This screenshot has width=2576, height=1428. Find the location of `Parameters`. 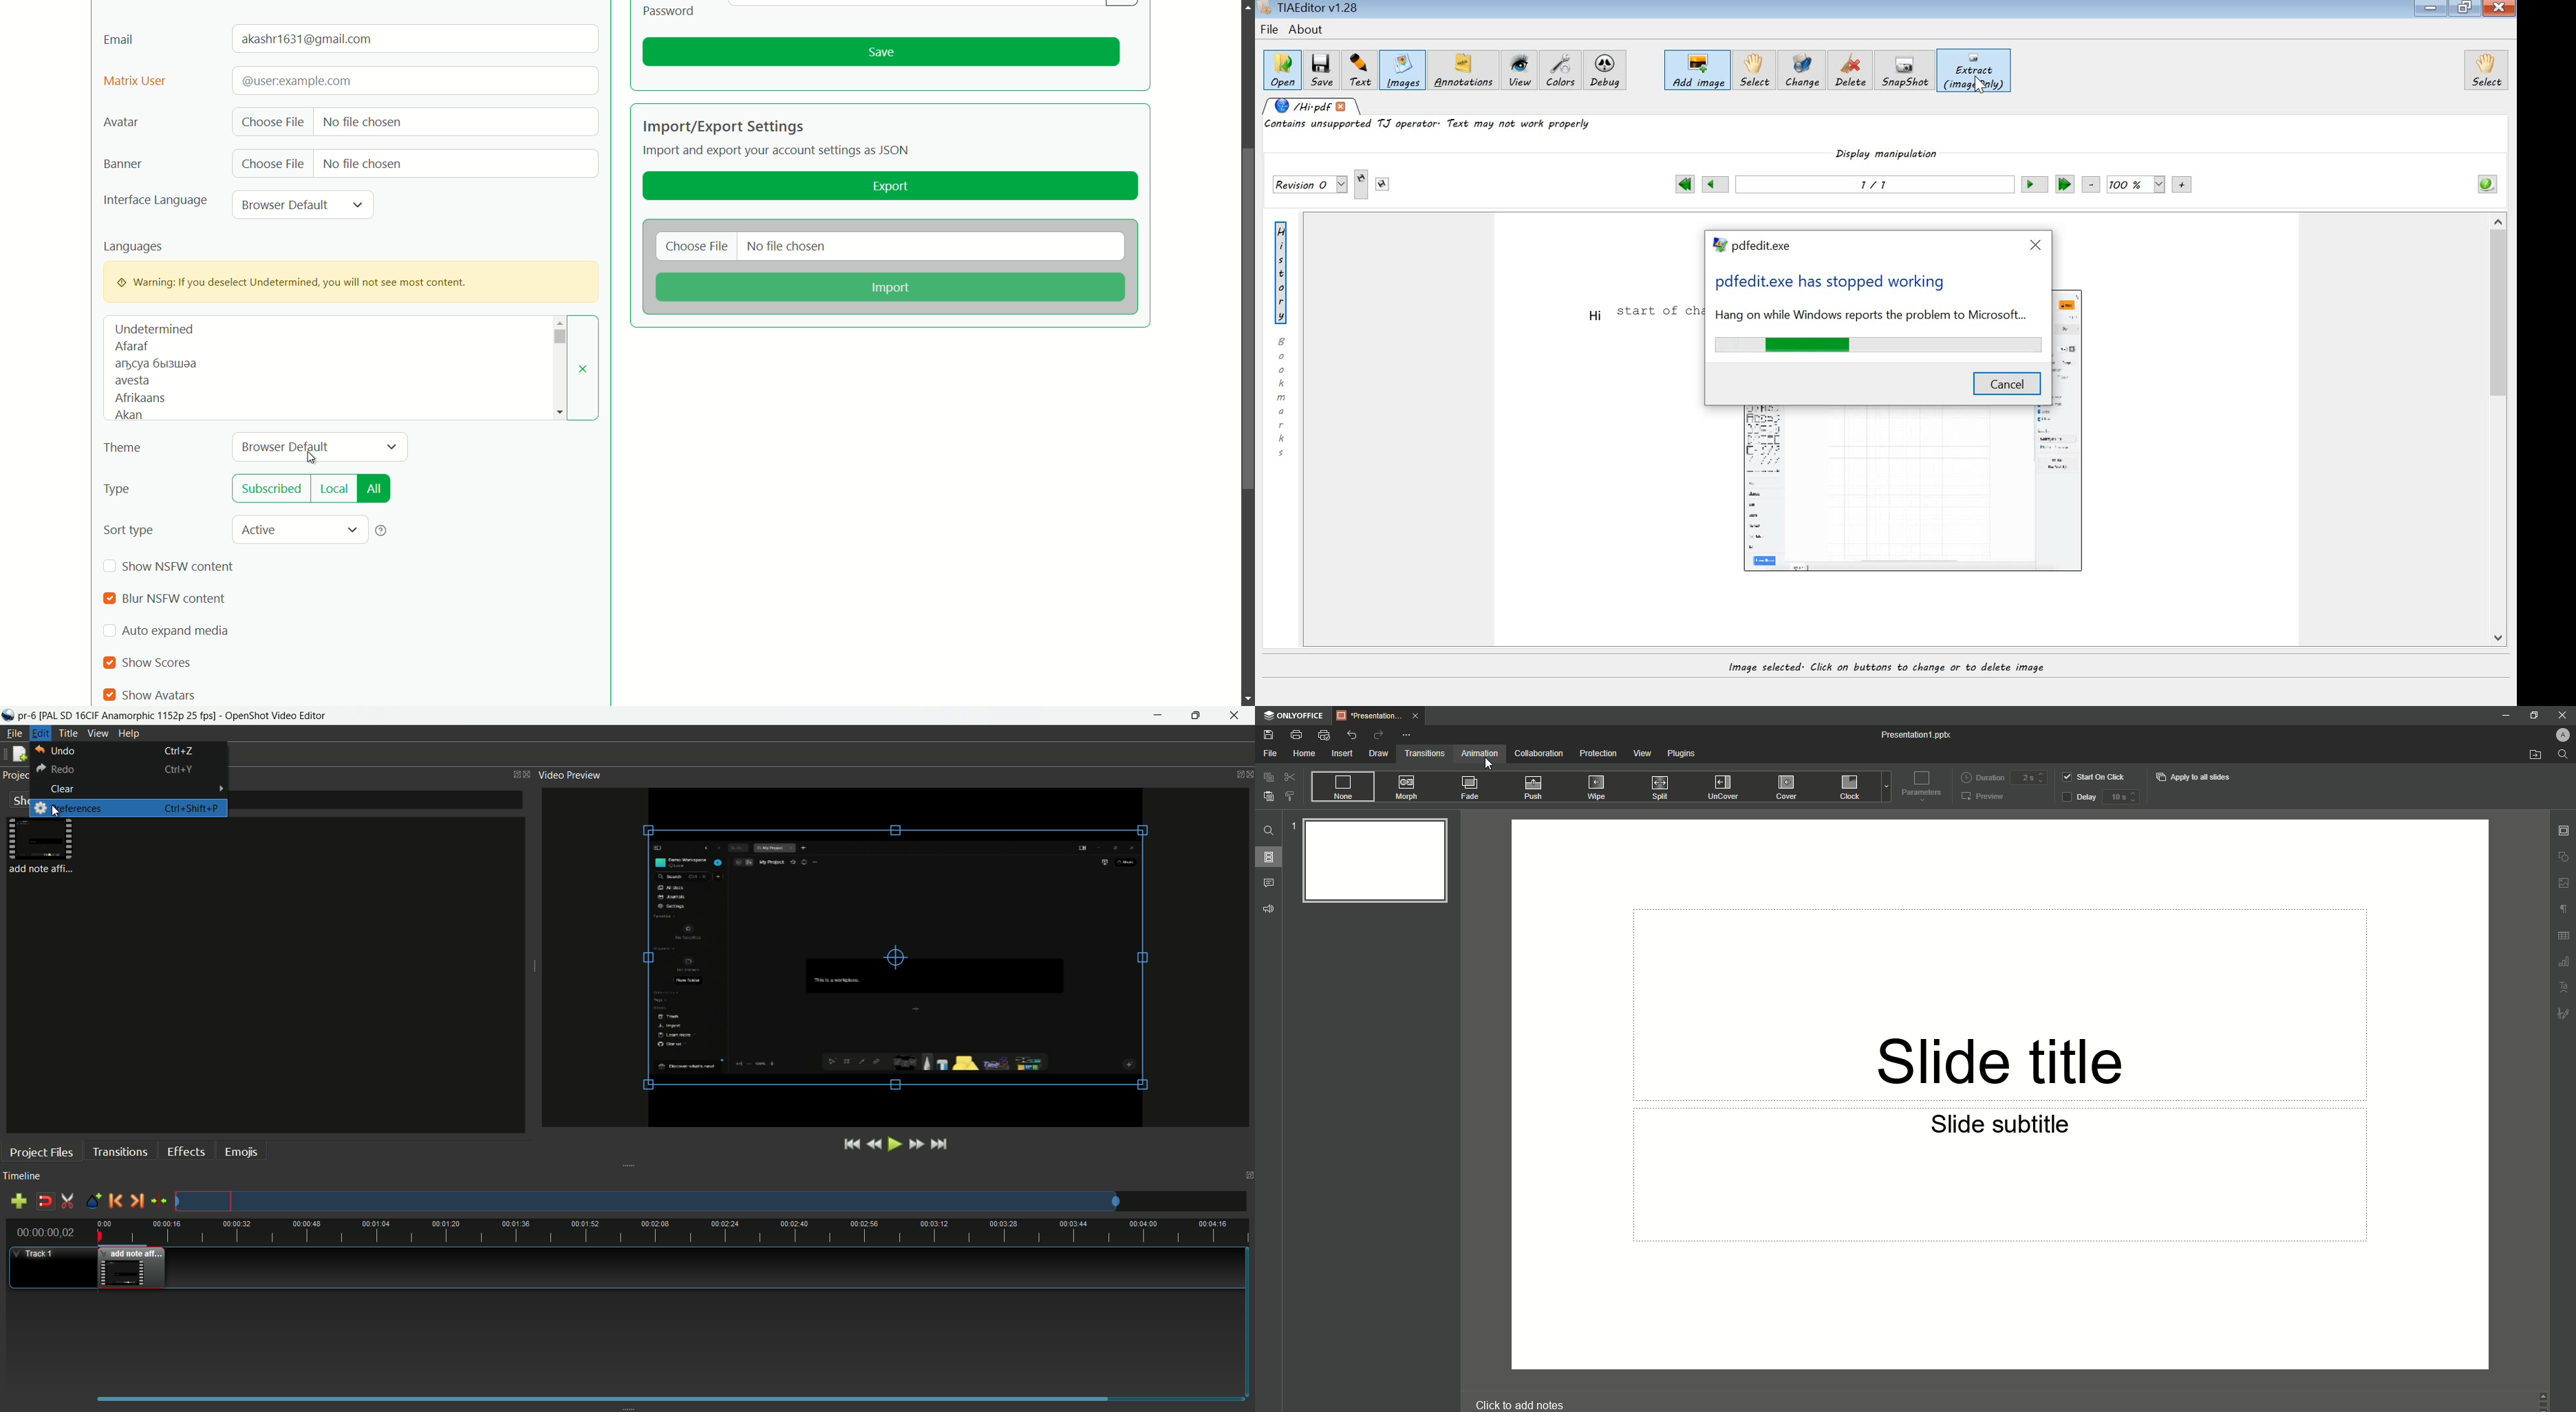

Parameters is located at coordinates (1921, 787).